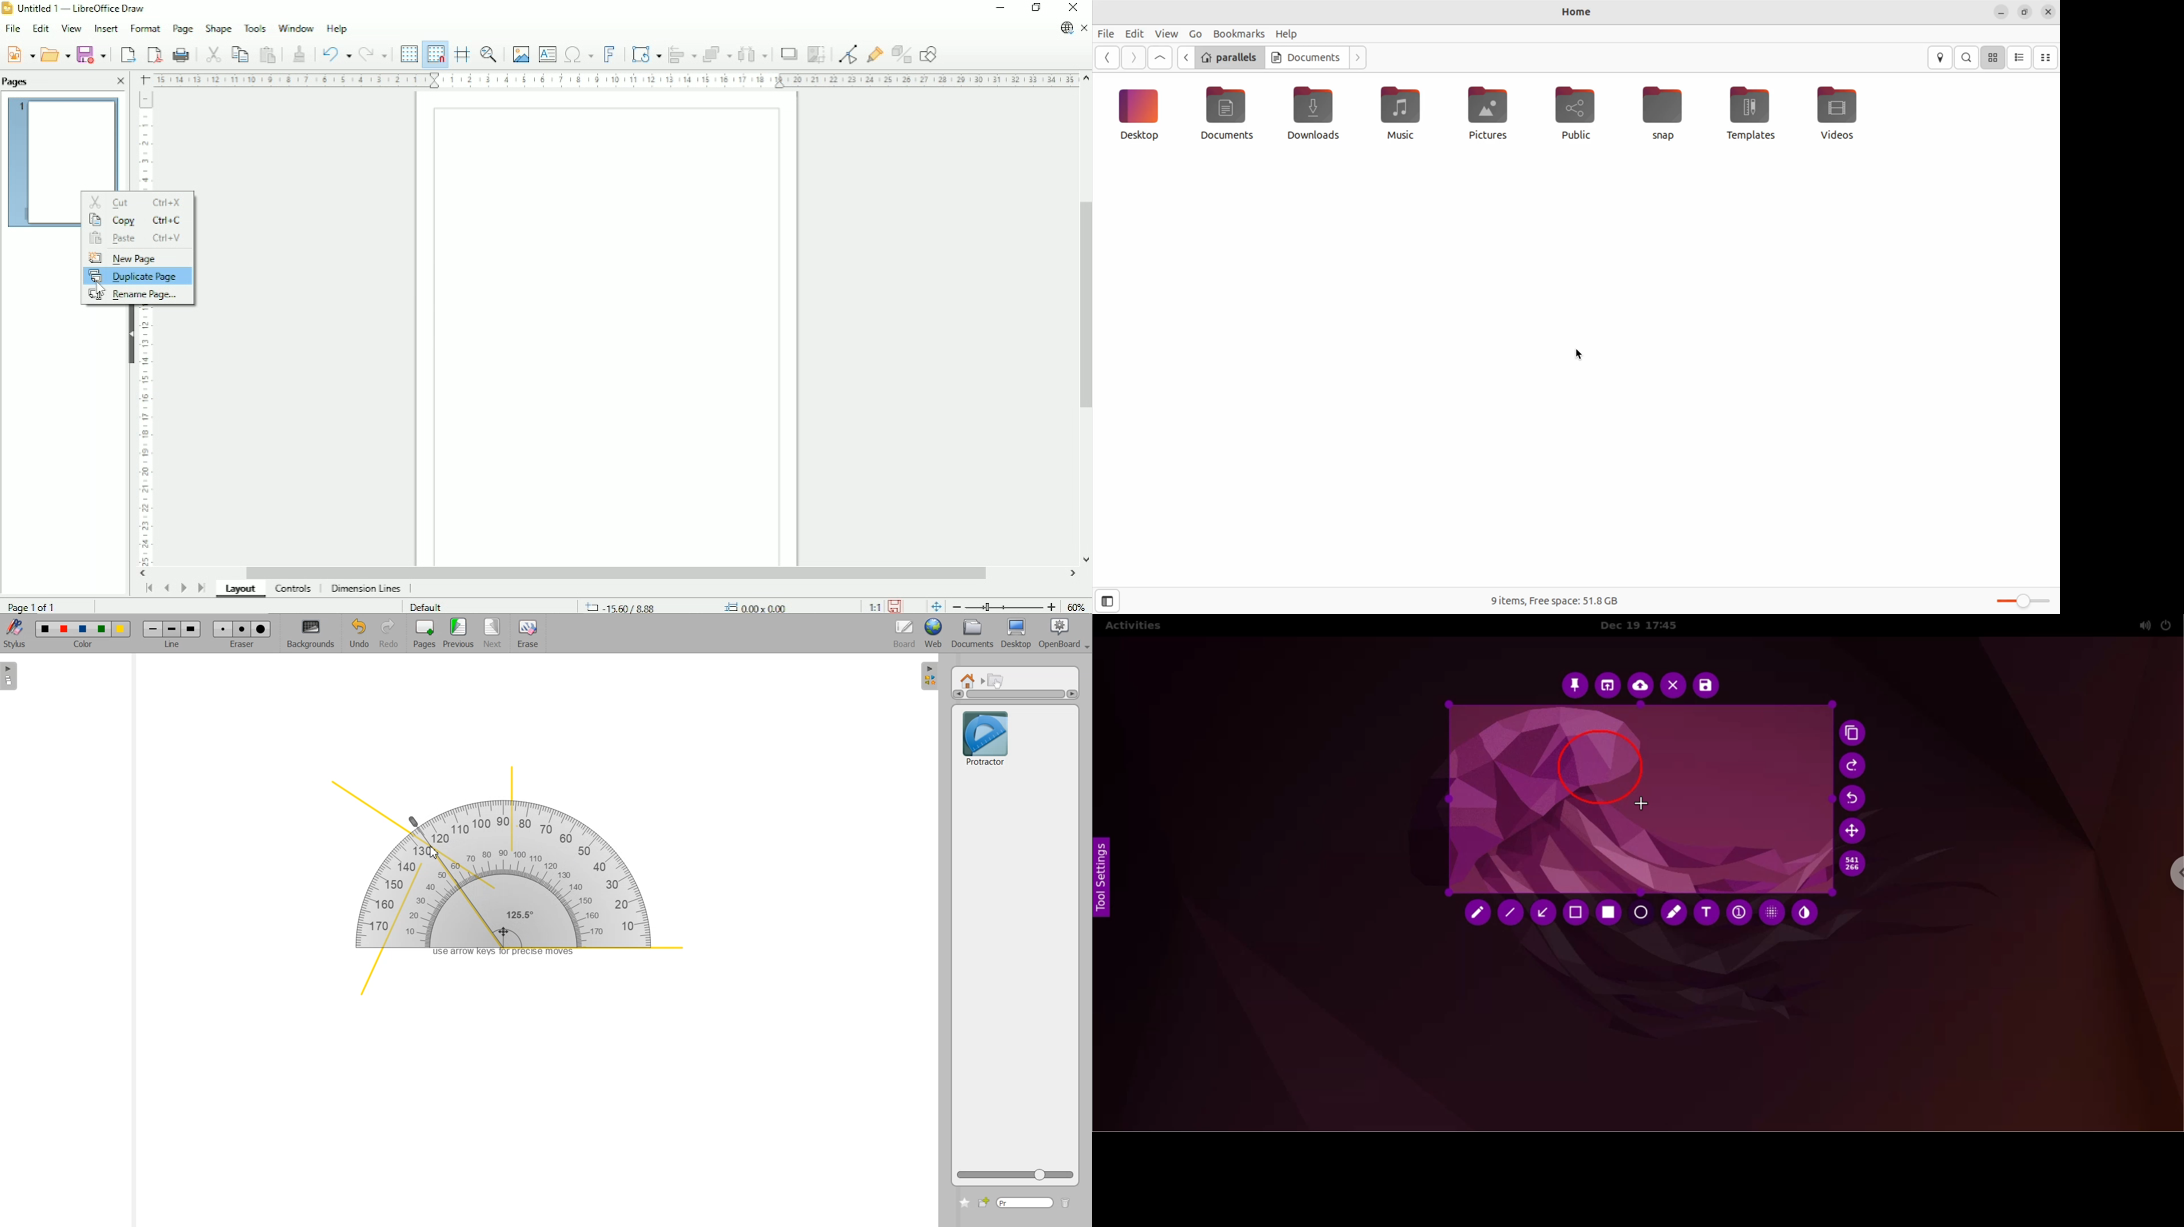 This screenshot has width=2184, height=1232. Describe the element at coordinates (239, 53) in the screenshot. I see `Copy` at that location.